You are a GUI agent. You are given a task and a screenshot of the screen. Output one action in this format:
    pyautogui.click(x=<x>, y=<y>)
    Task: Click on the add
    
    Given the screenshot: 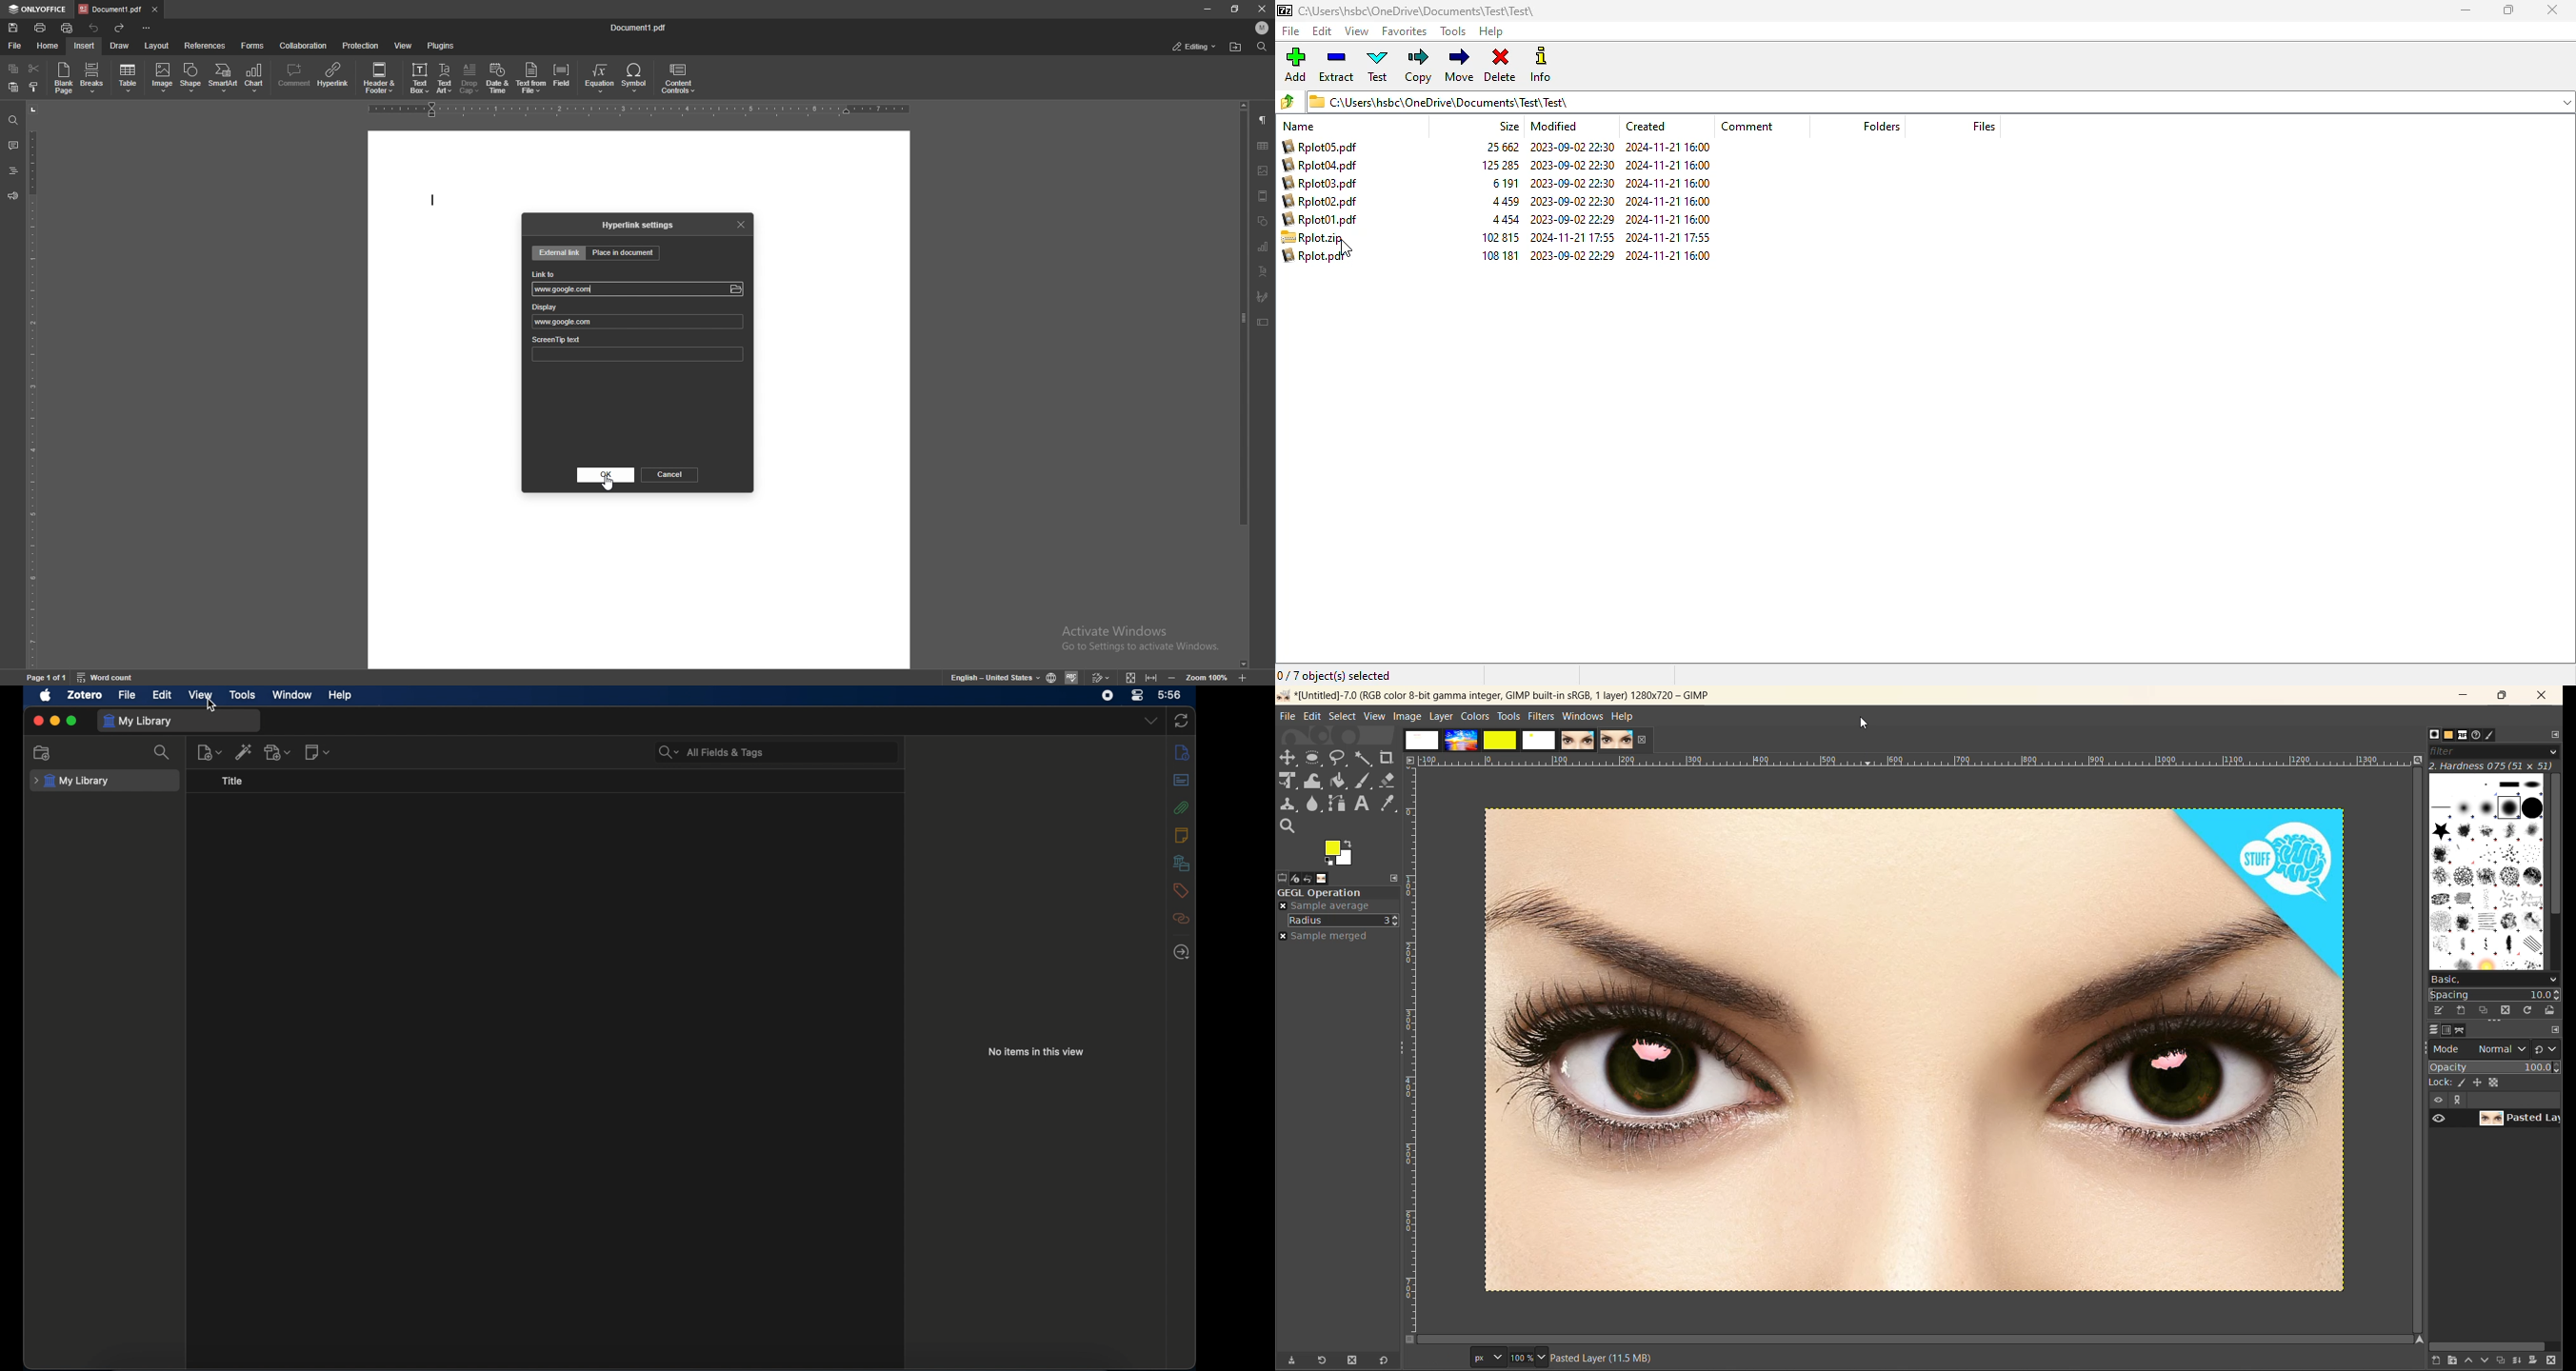 What is the action you would take?
    pyautogui.click(x=1296, y=64)
    